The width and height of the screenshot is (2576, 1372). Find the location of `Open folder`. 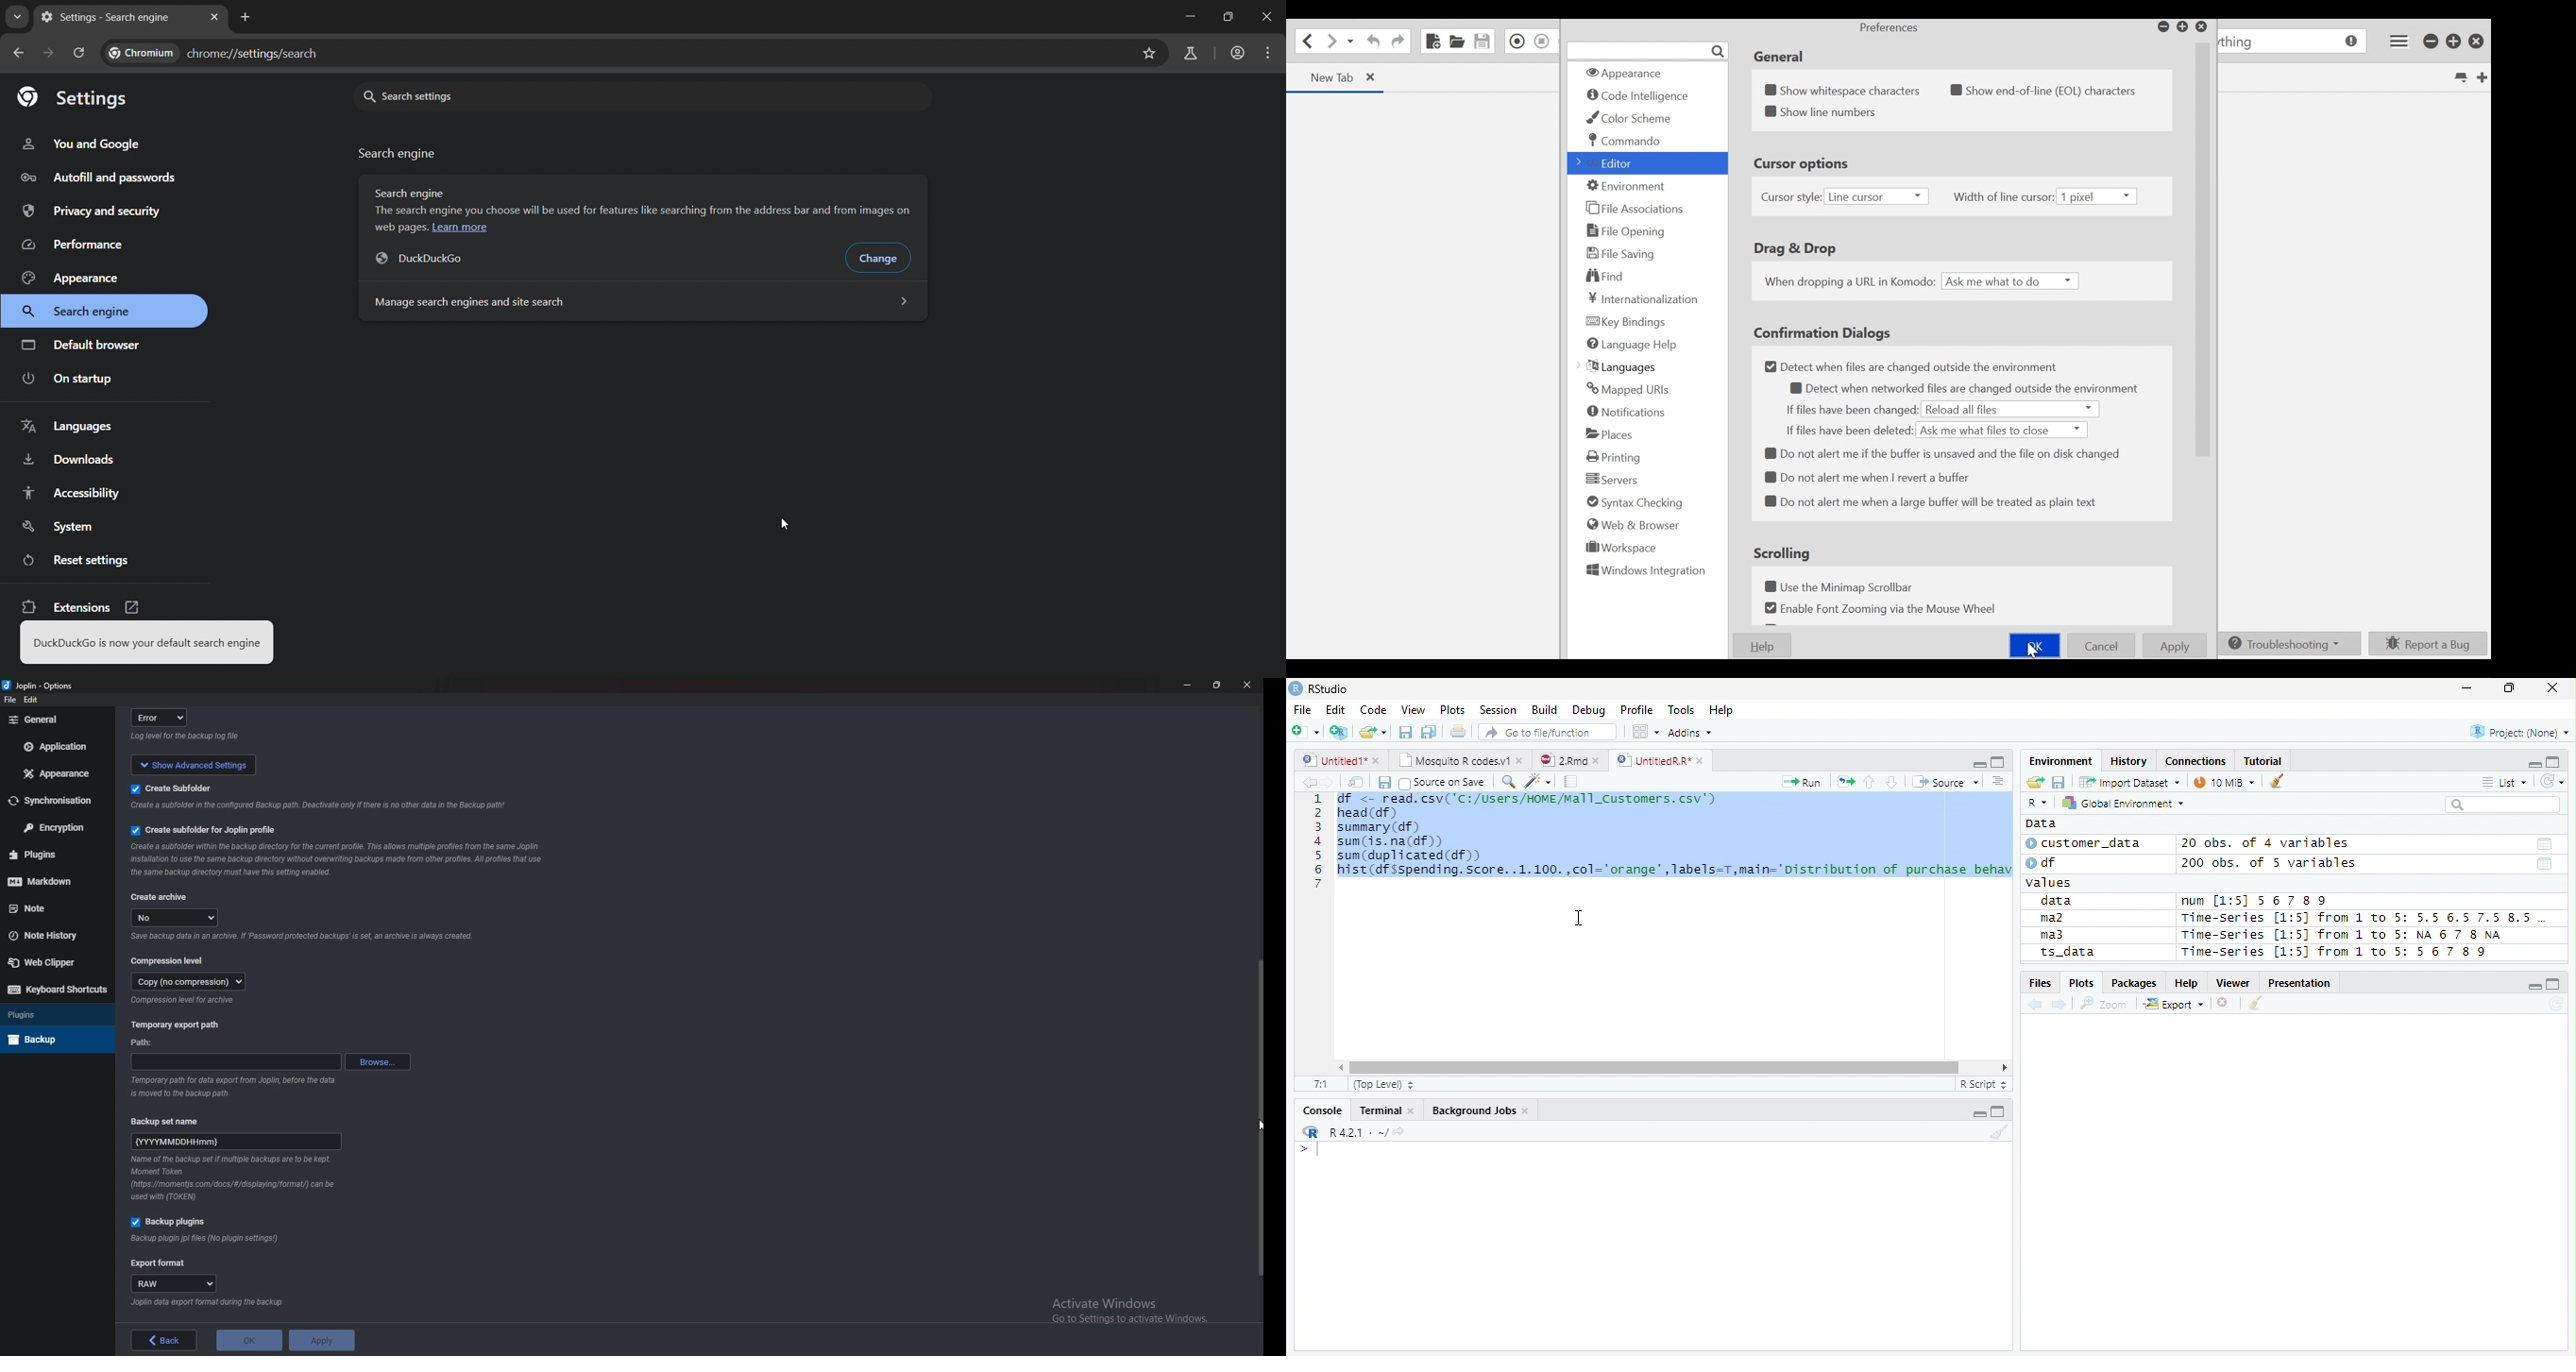

Open folder is located at coordinates (2033, 783).